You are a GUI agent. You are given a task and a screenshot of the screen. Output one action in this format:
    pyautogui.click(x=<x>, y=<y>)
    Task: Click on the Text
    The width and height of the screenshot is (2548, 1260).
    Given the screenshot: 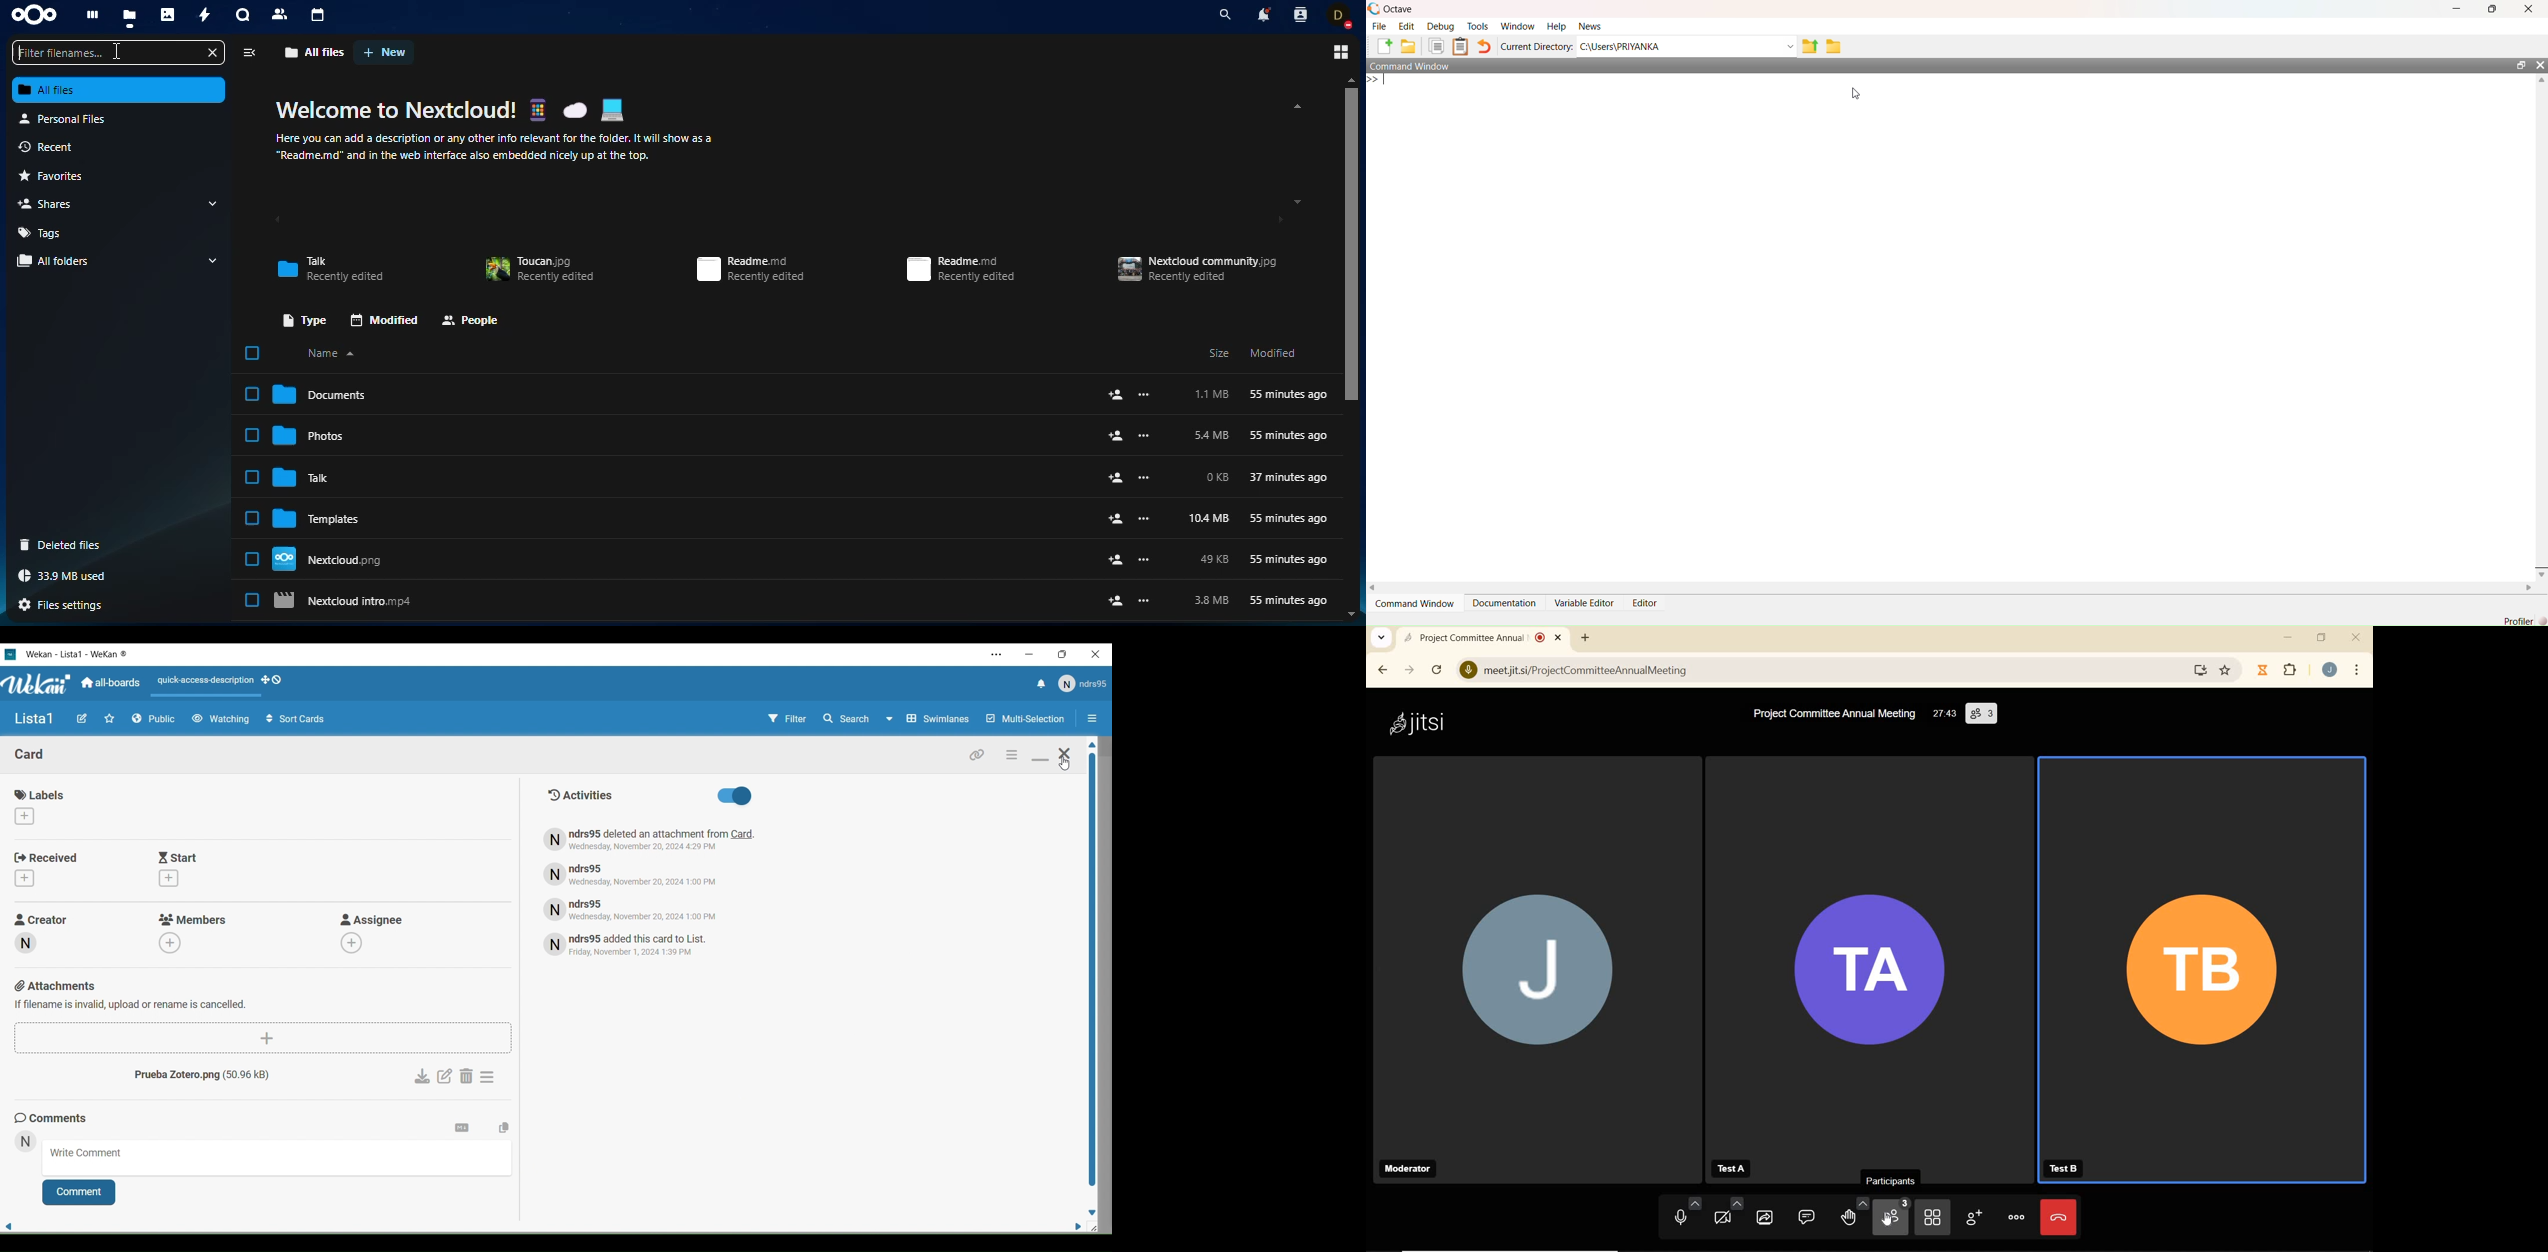 What is the action you would take?
    pyautogui.click(x=642, y=909)
    